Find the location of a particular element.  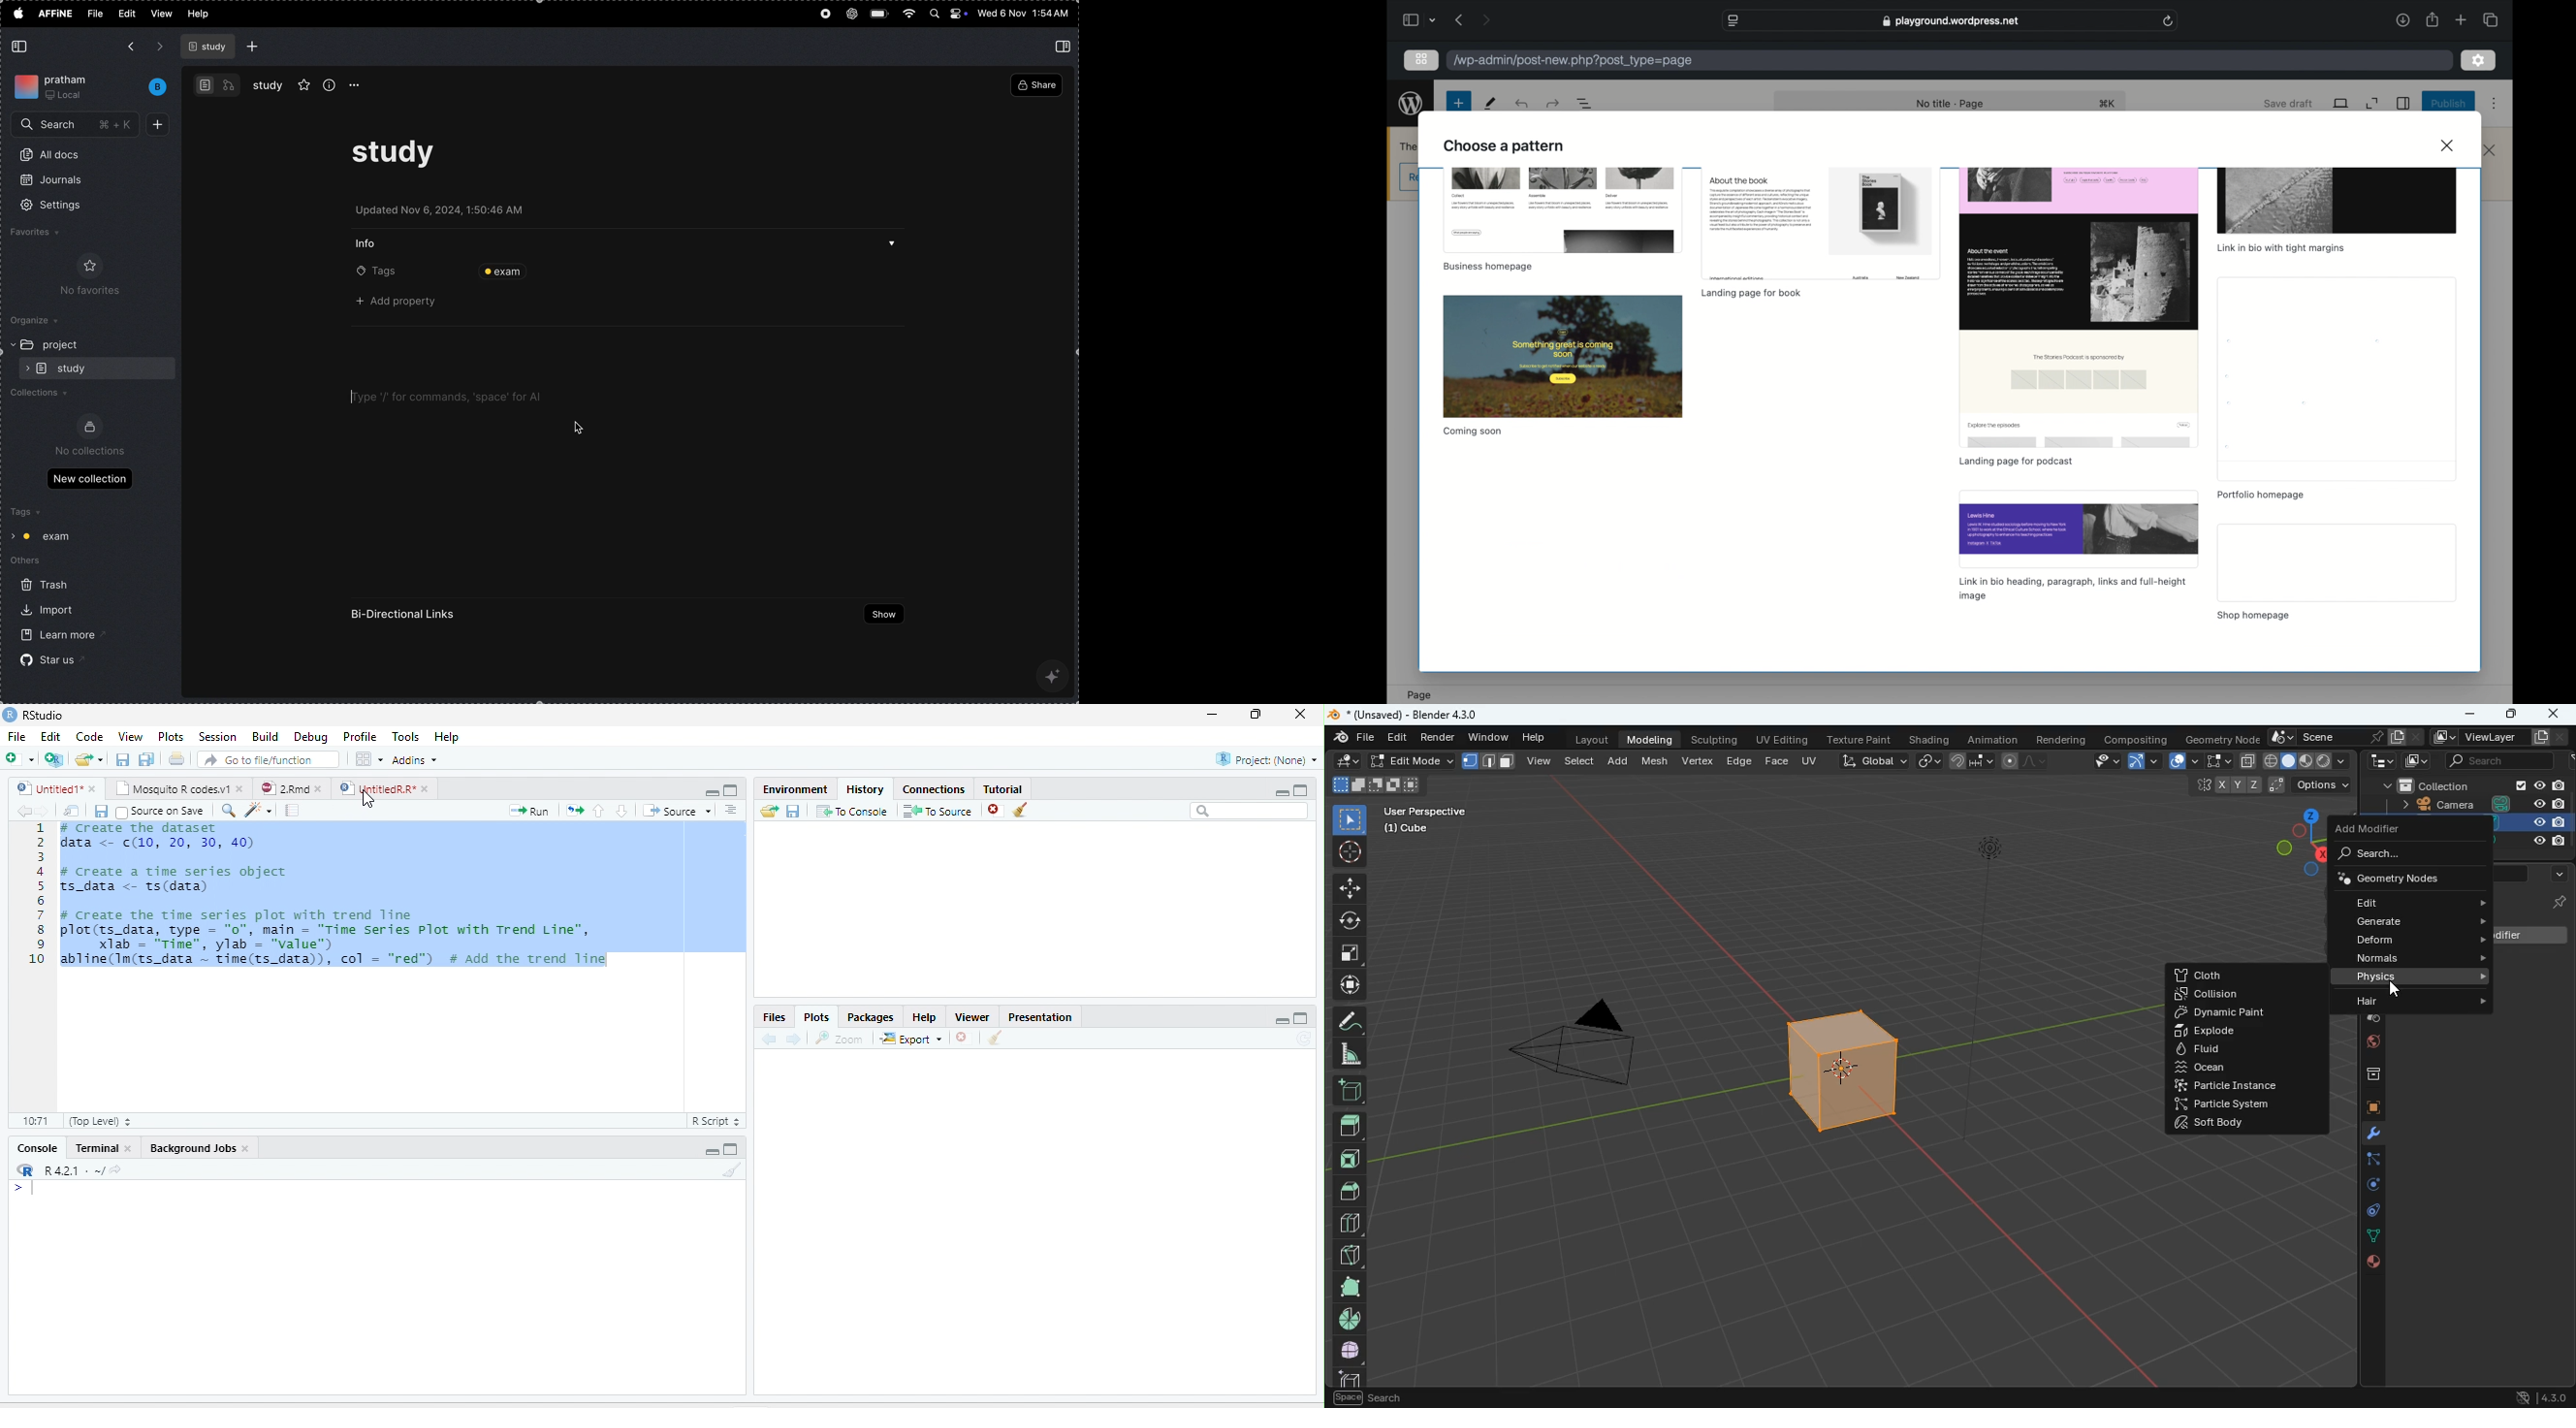

preview is located at coordinates (1563, 209).